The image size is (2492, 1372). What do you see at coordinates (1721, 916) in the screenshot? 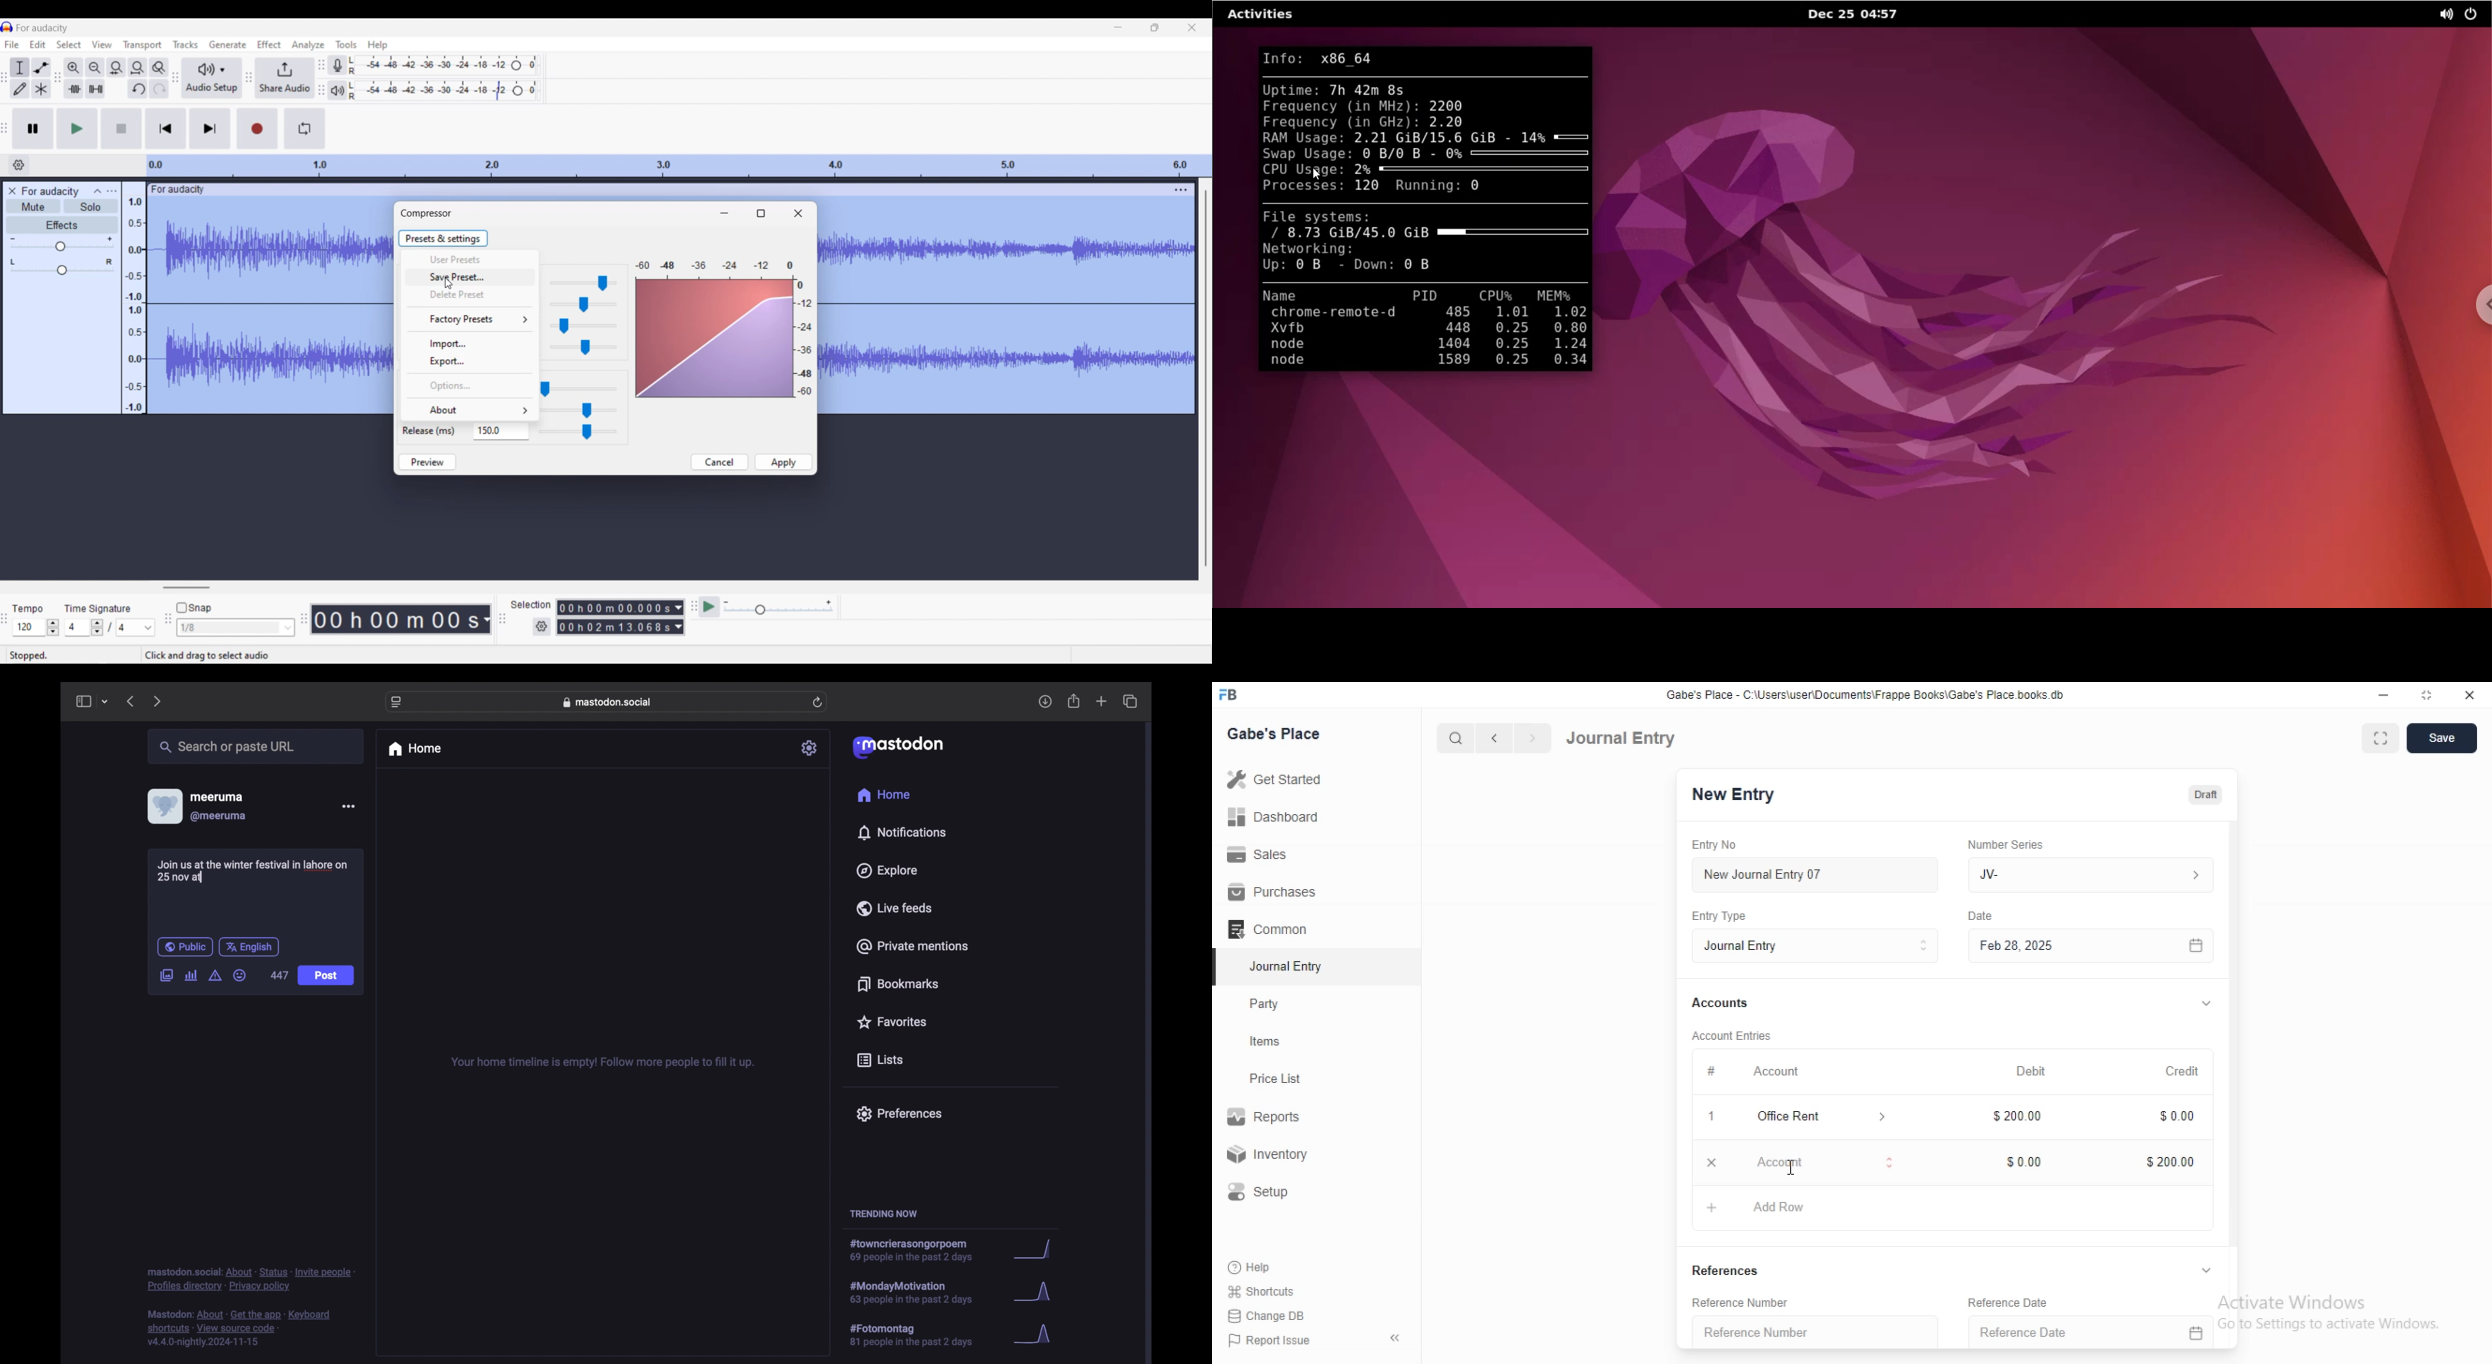
I see `Entry Type` at bounding box center [1721, 916].